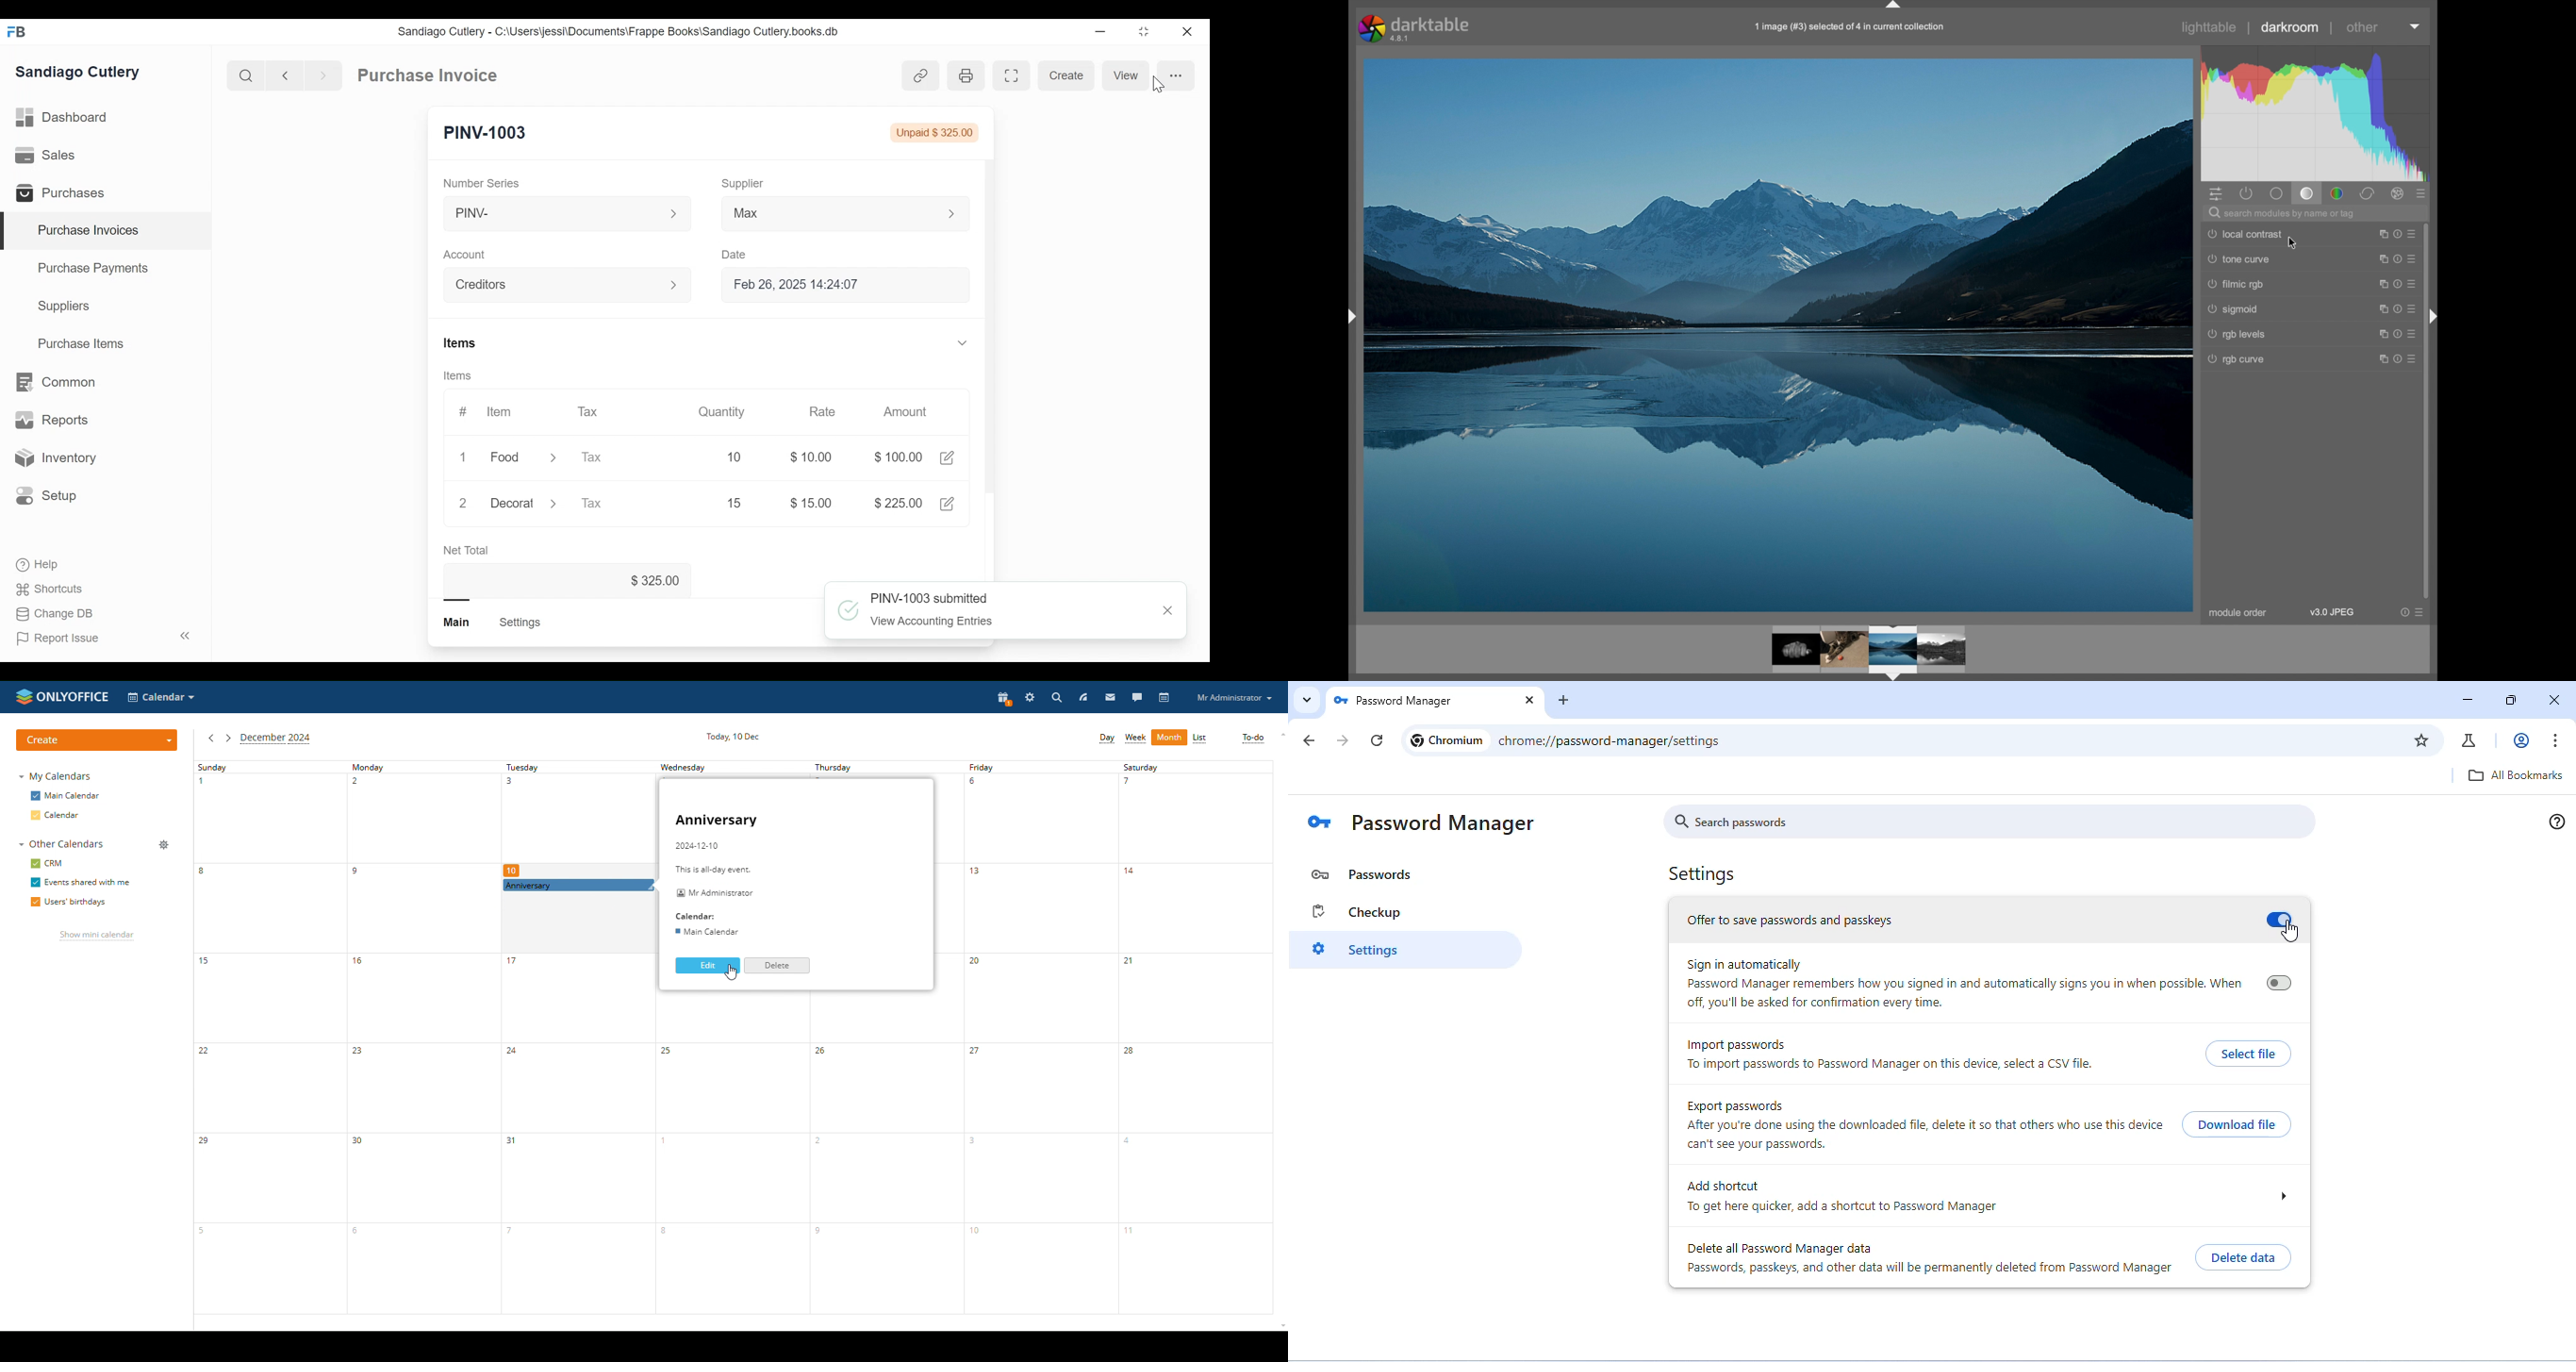 The image size is (2576, 1372). Describe the element at coordinates (1310, 740) in the screenshot. I see `go back` at that location.